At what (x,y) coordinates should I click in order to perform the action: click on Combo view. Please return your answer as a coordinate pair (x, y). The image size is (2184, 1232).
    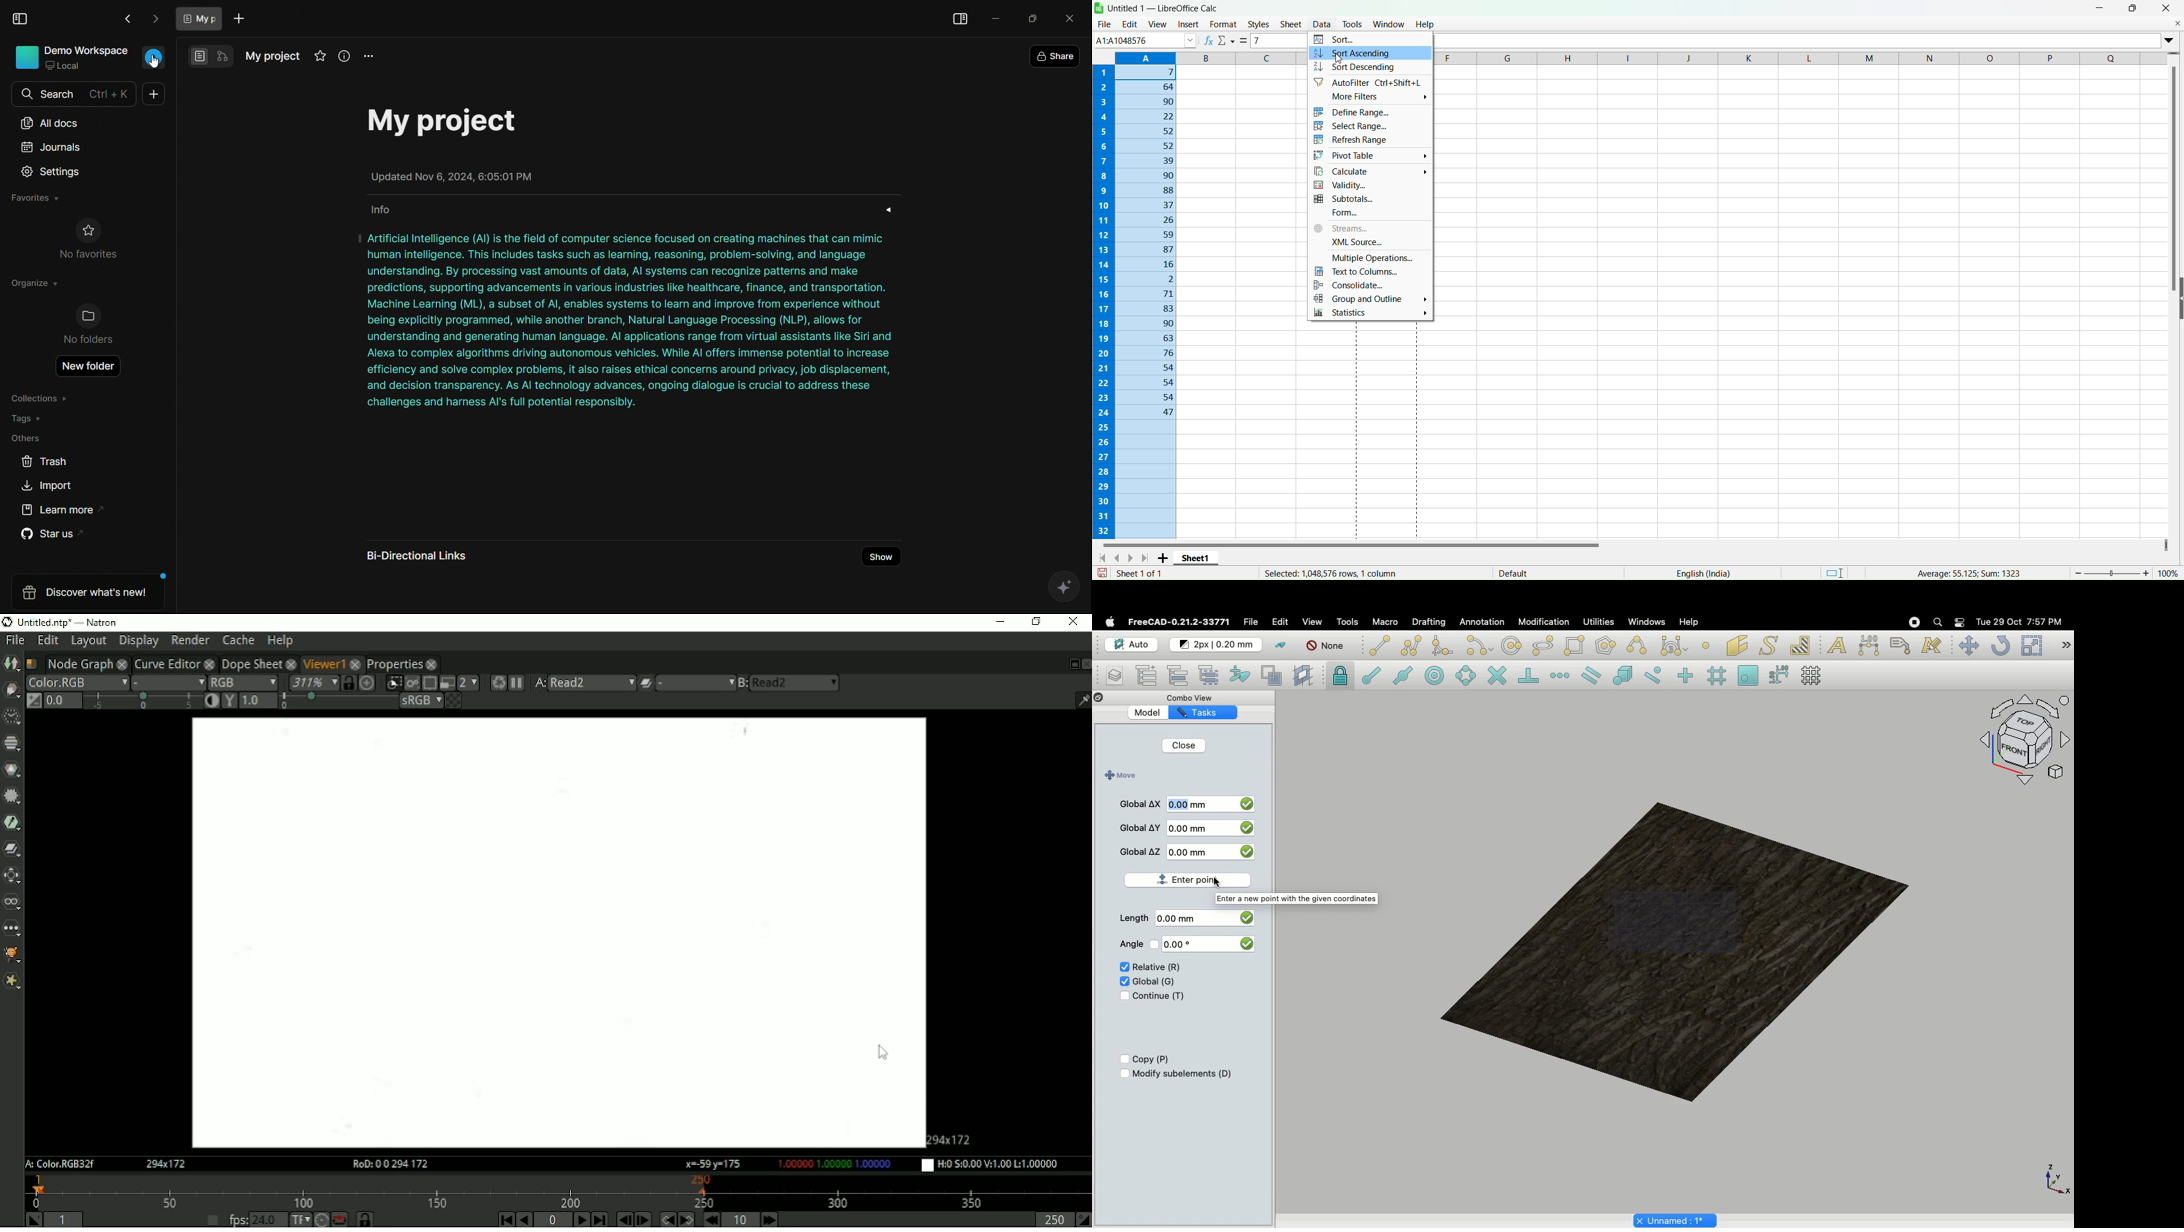
    Looking at the image, I should click on (1197, 697).